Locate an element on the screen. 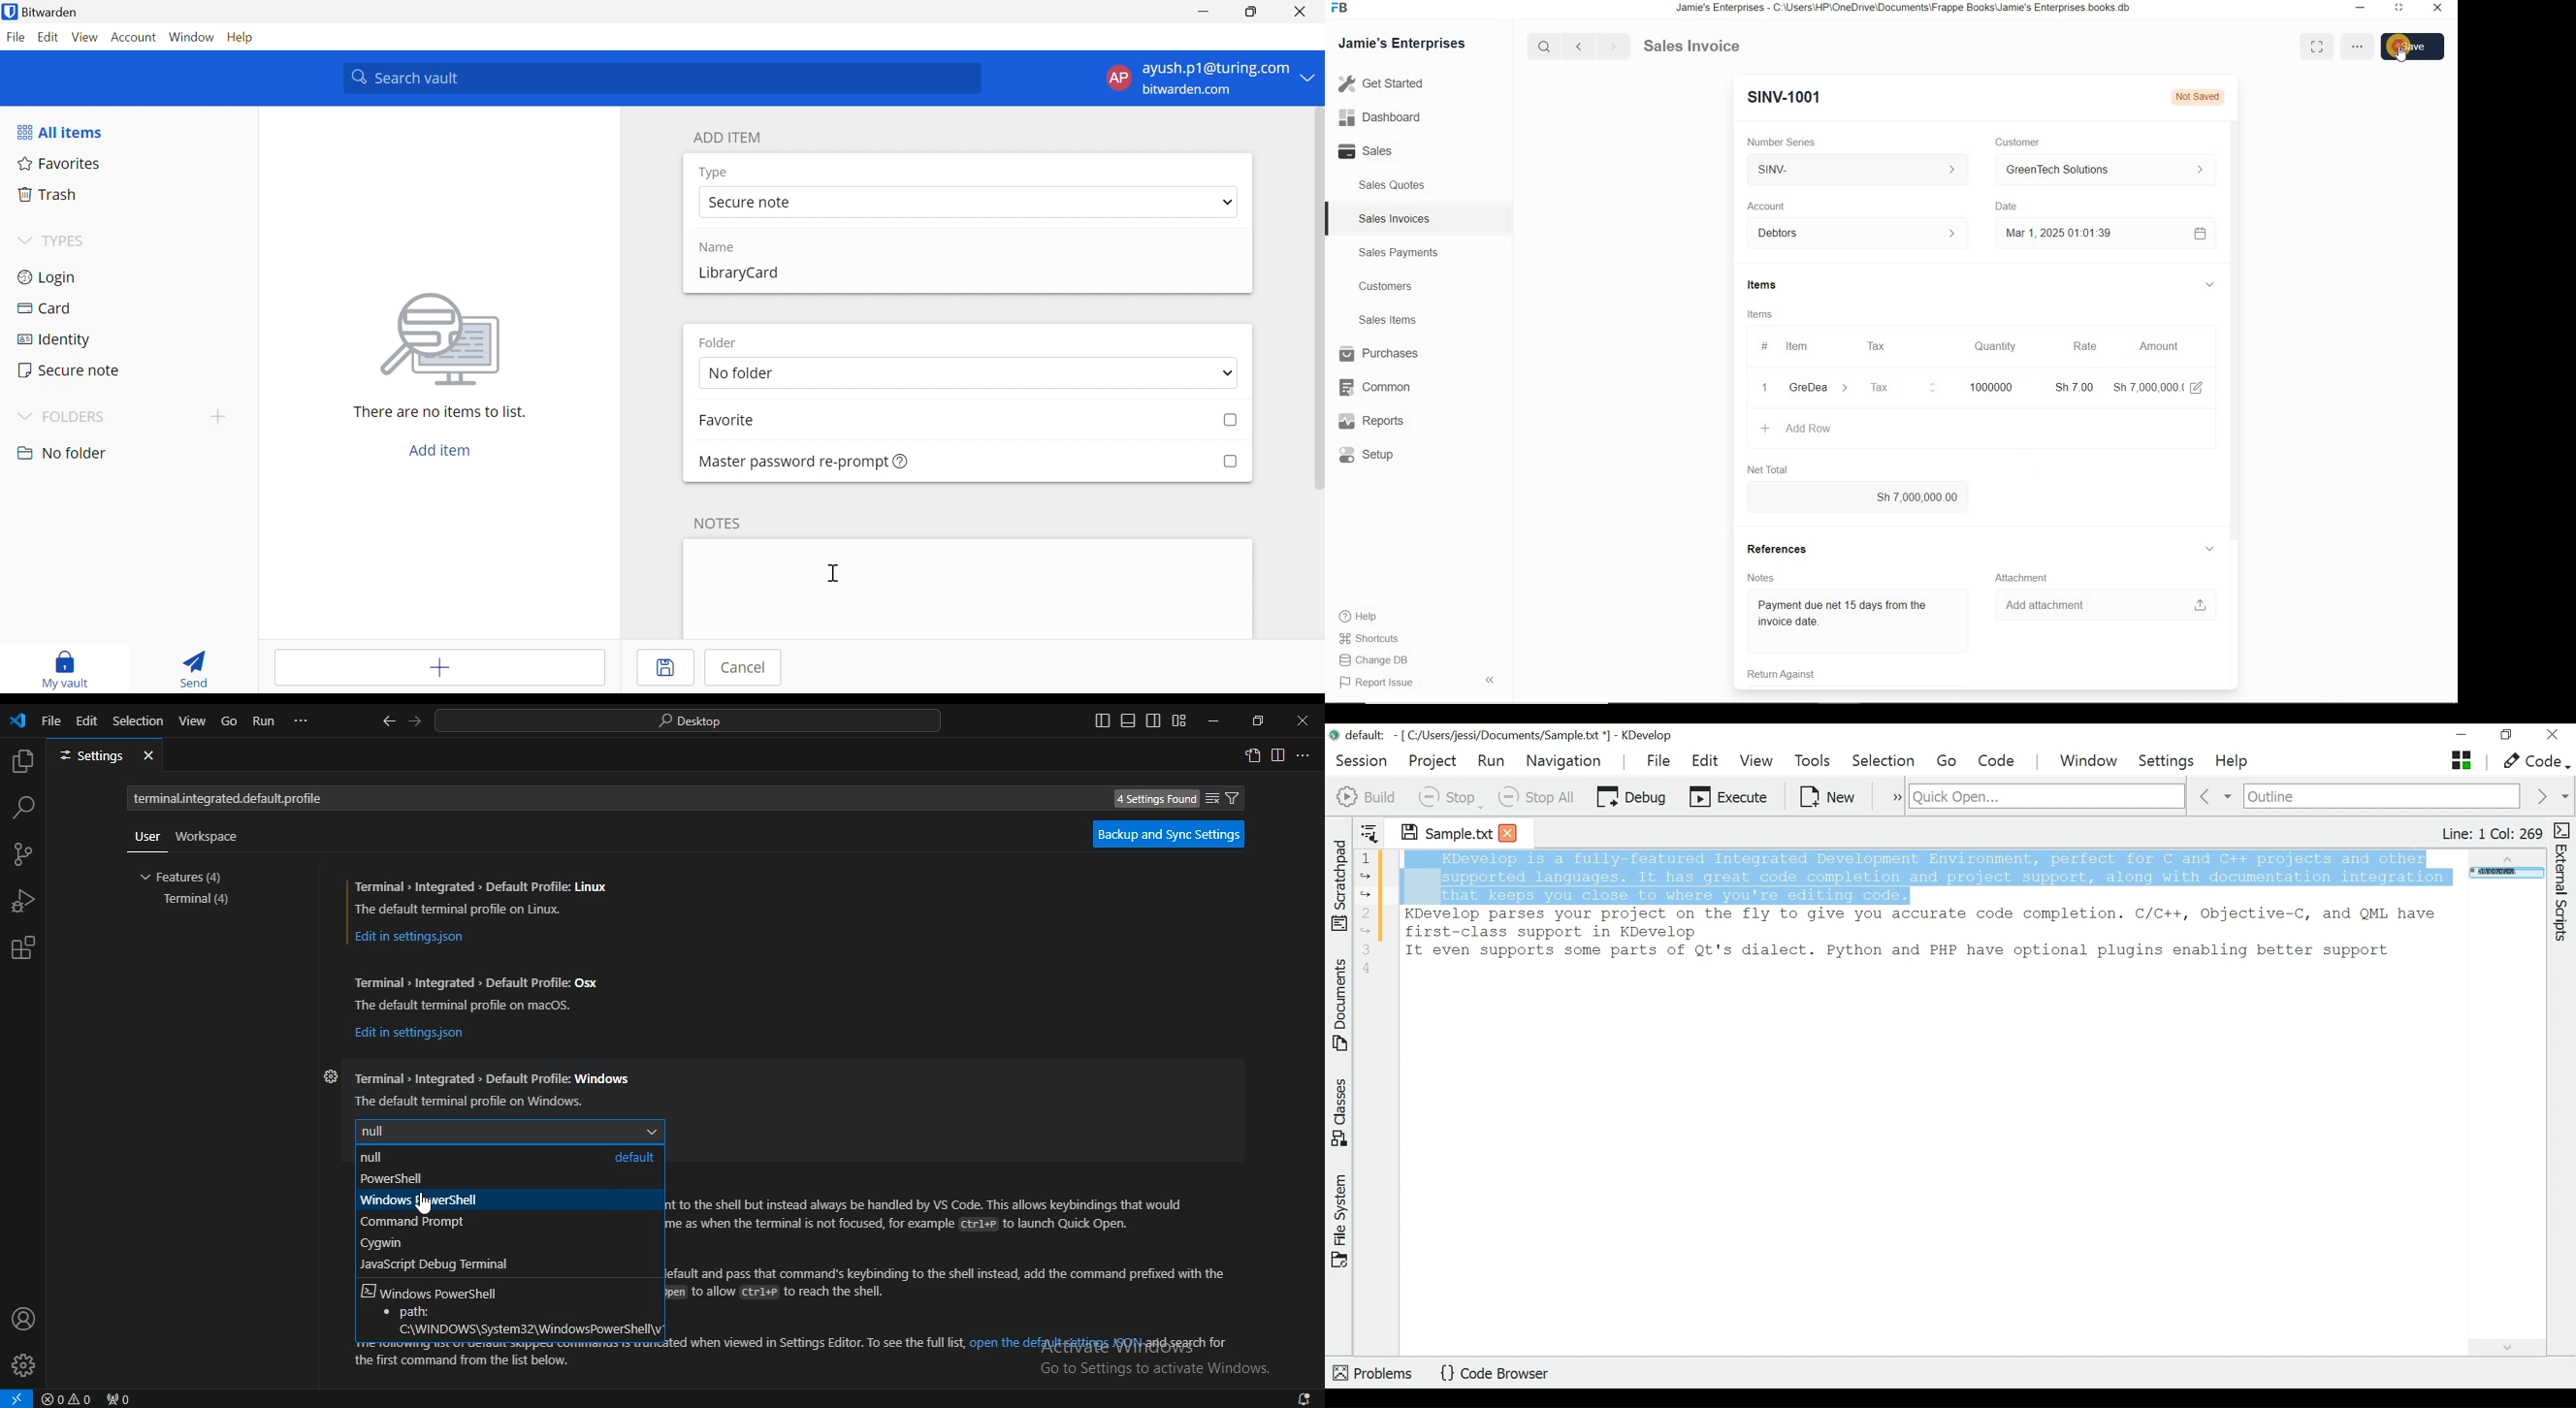 Image resolution: width=2576 pixels, height=1428 pixels.  Edit in settingsjson is located at coordinates (416, 938).